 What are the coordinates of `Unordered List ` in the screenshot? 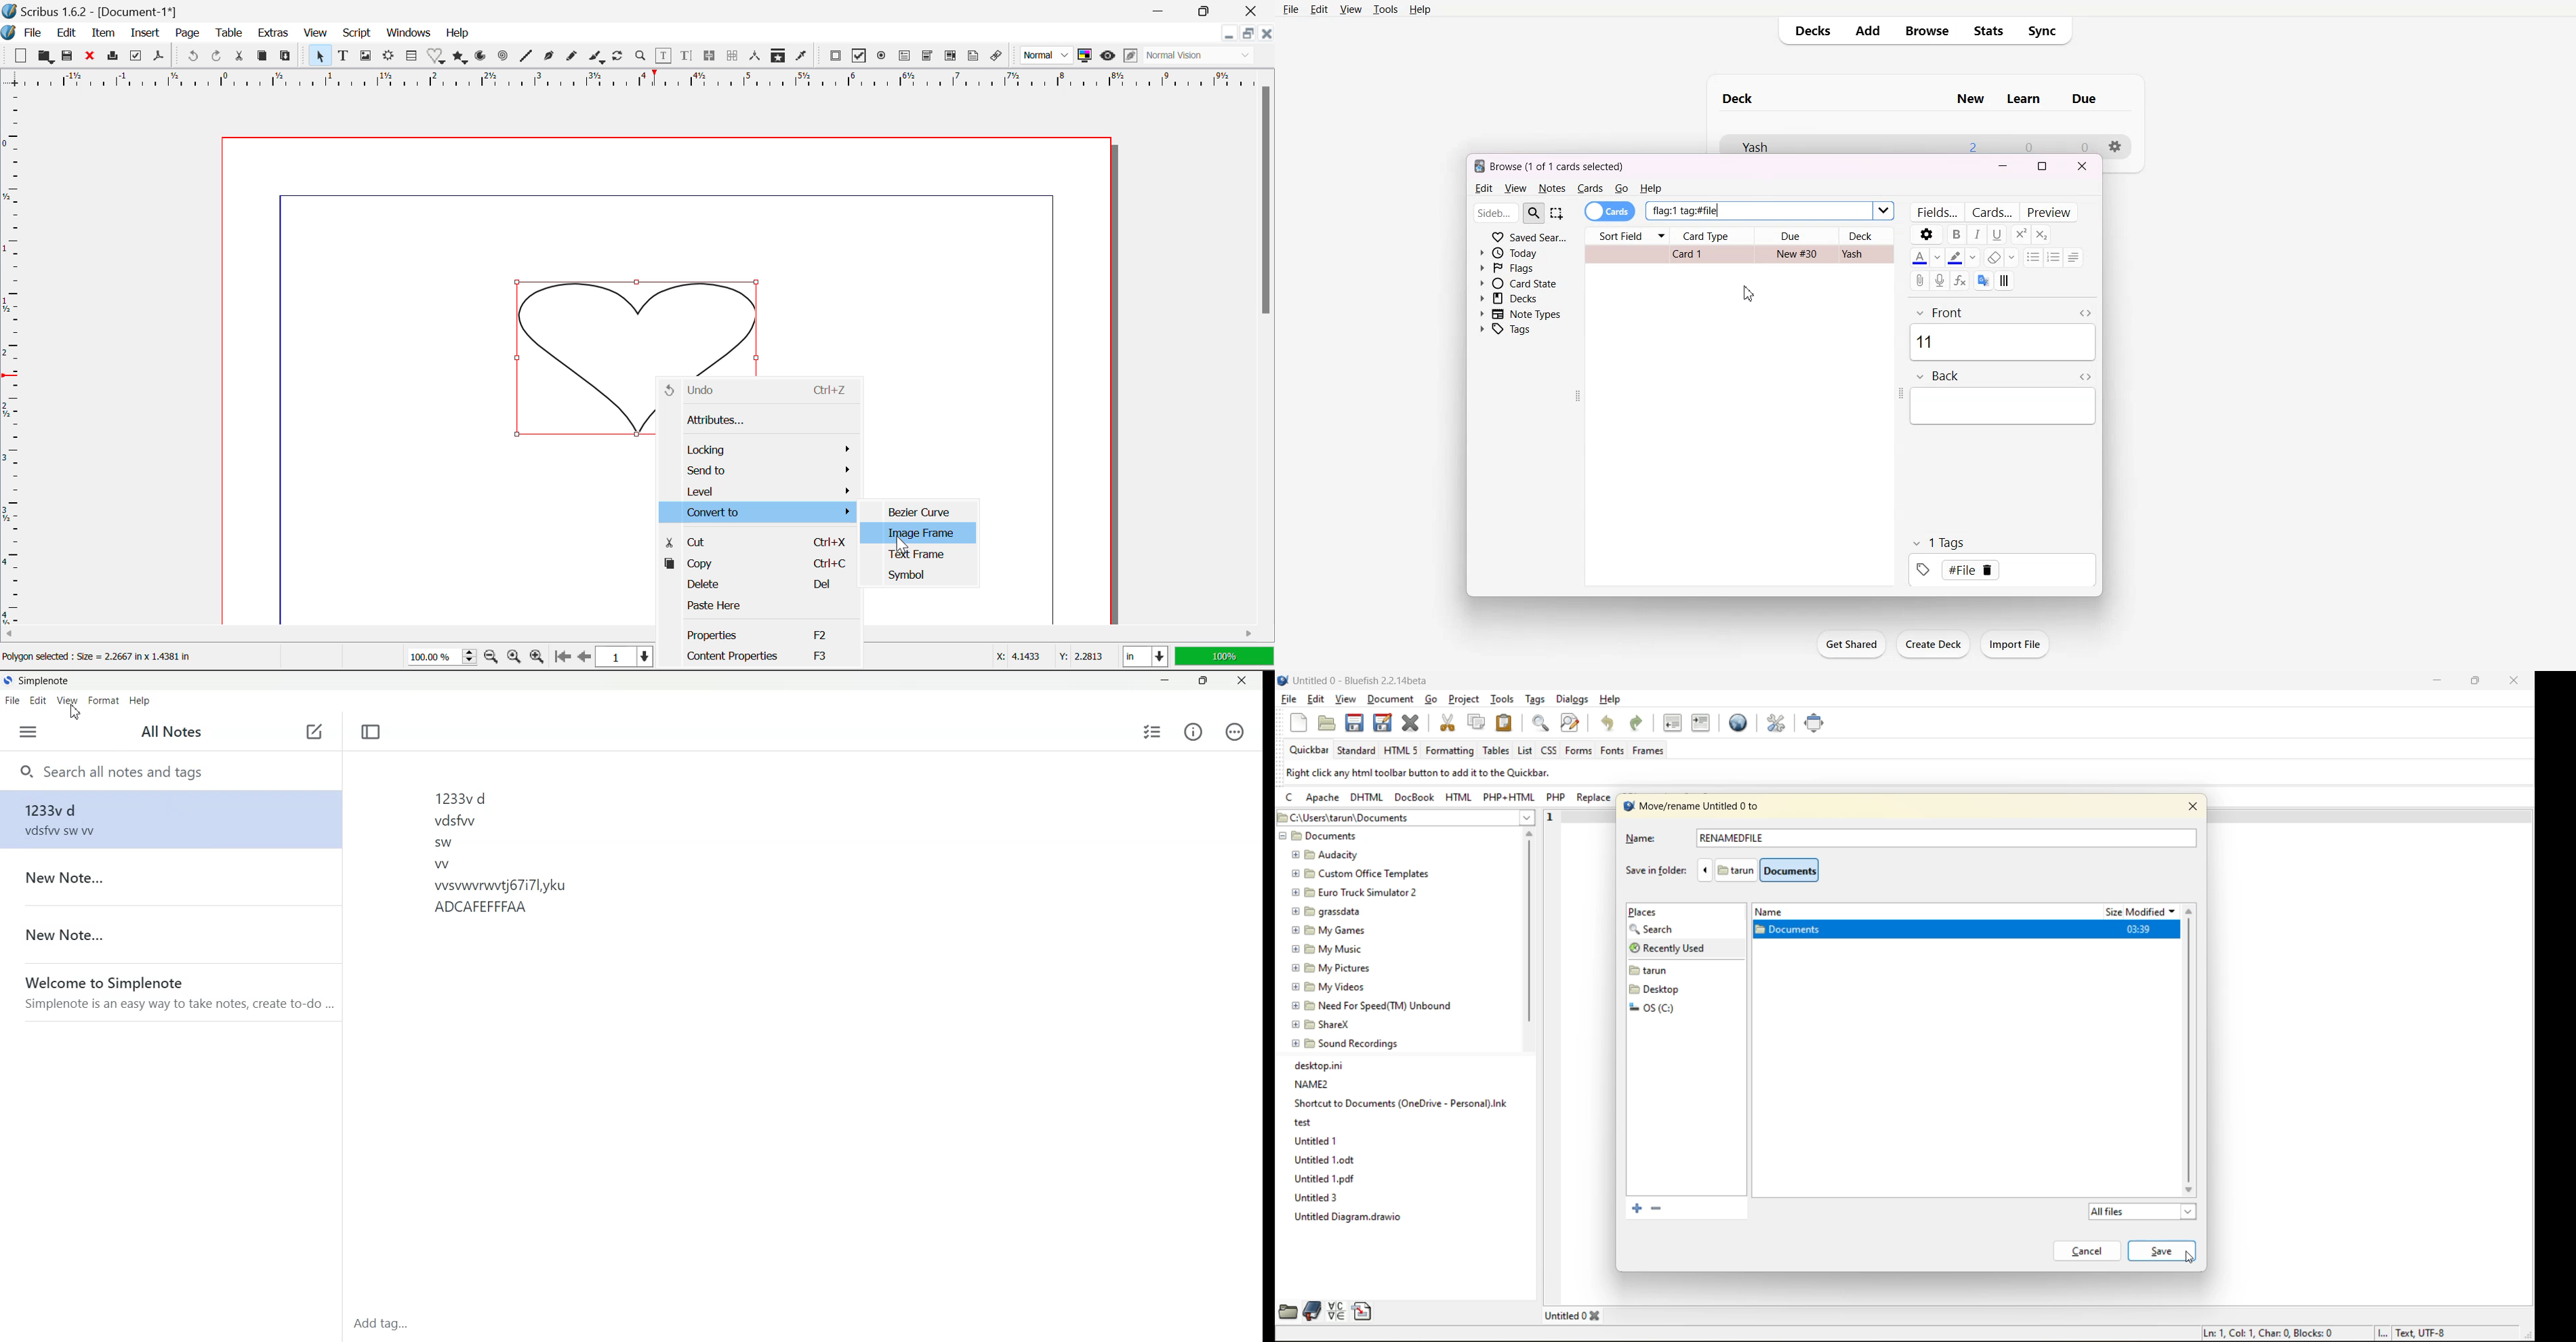 It's located at (2031, 256).